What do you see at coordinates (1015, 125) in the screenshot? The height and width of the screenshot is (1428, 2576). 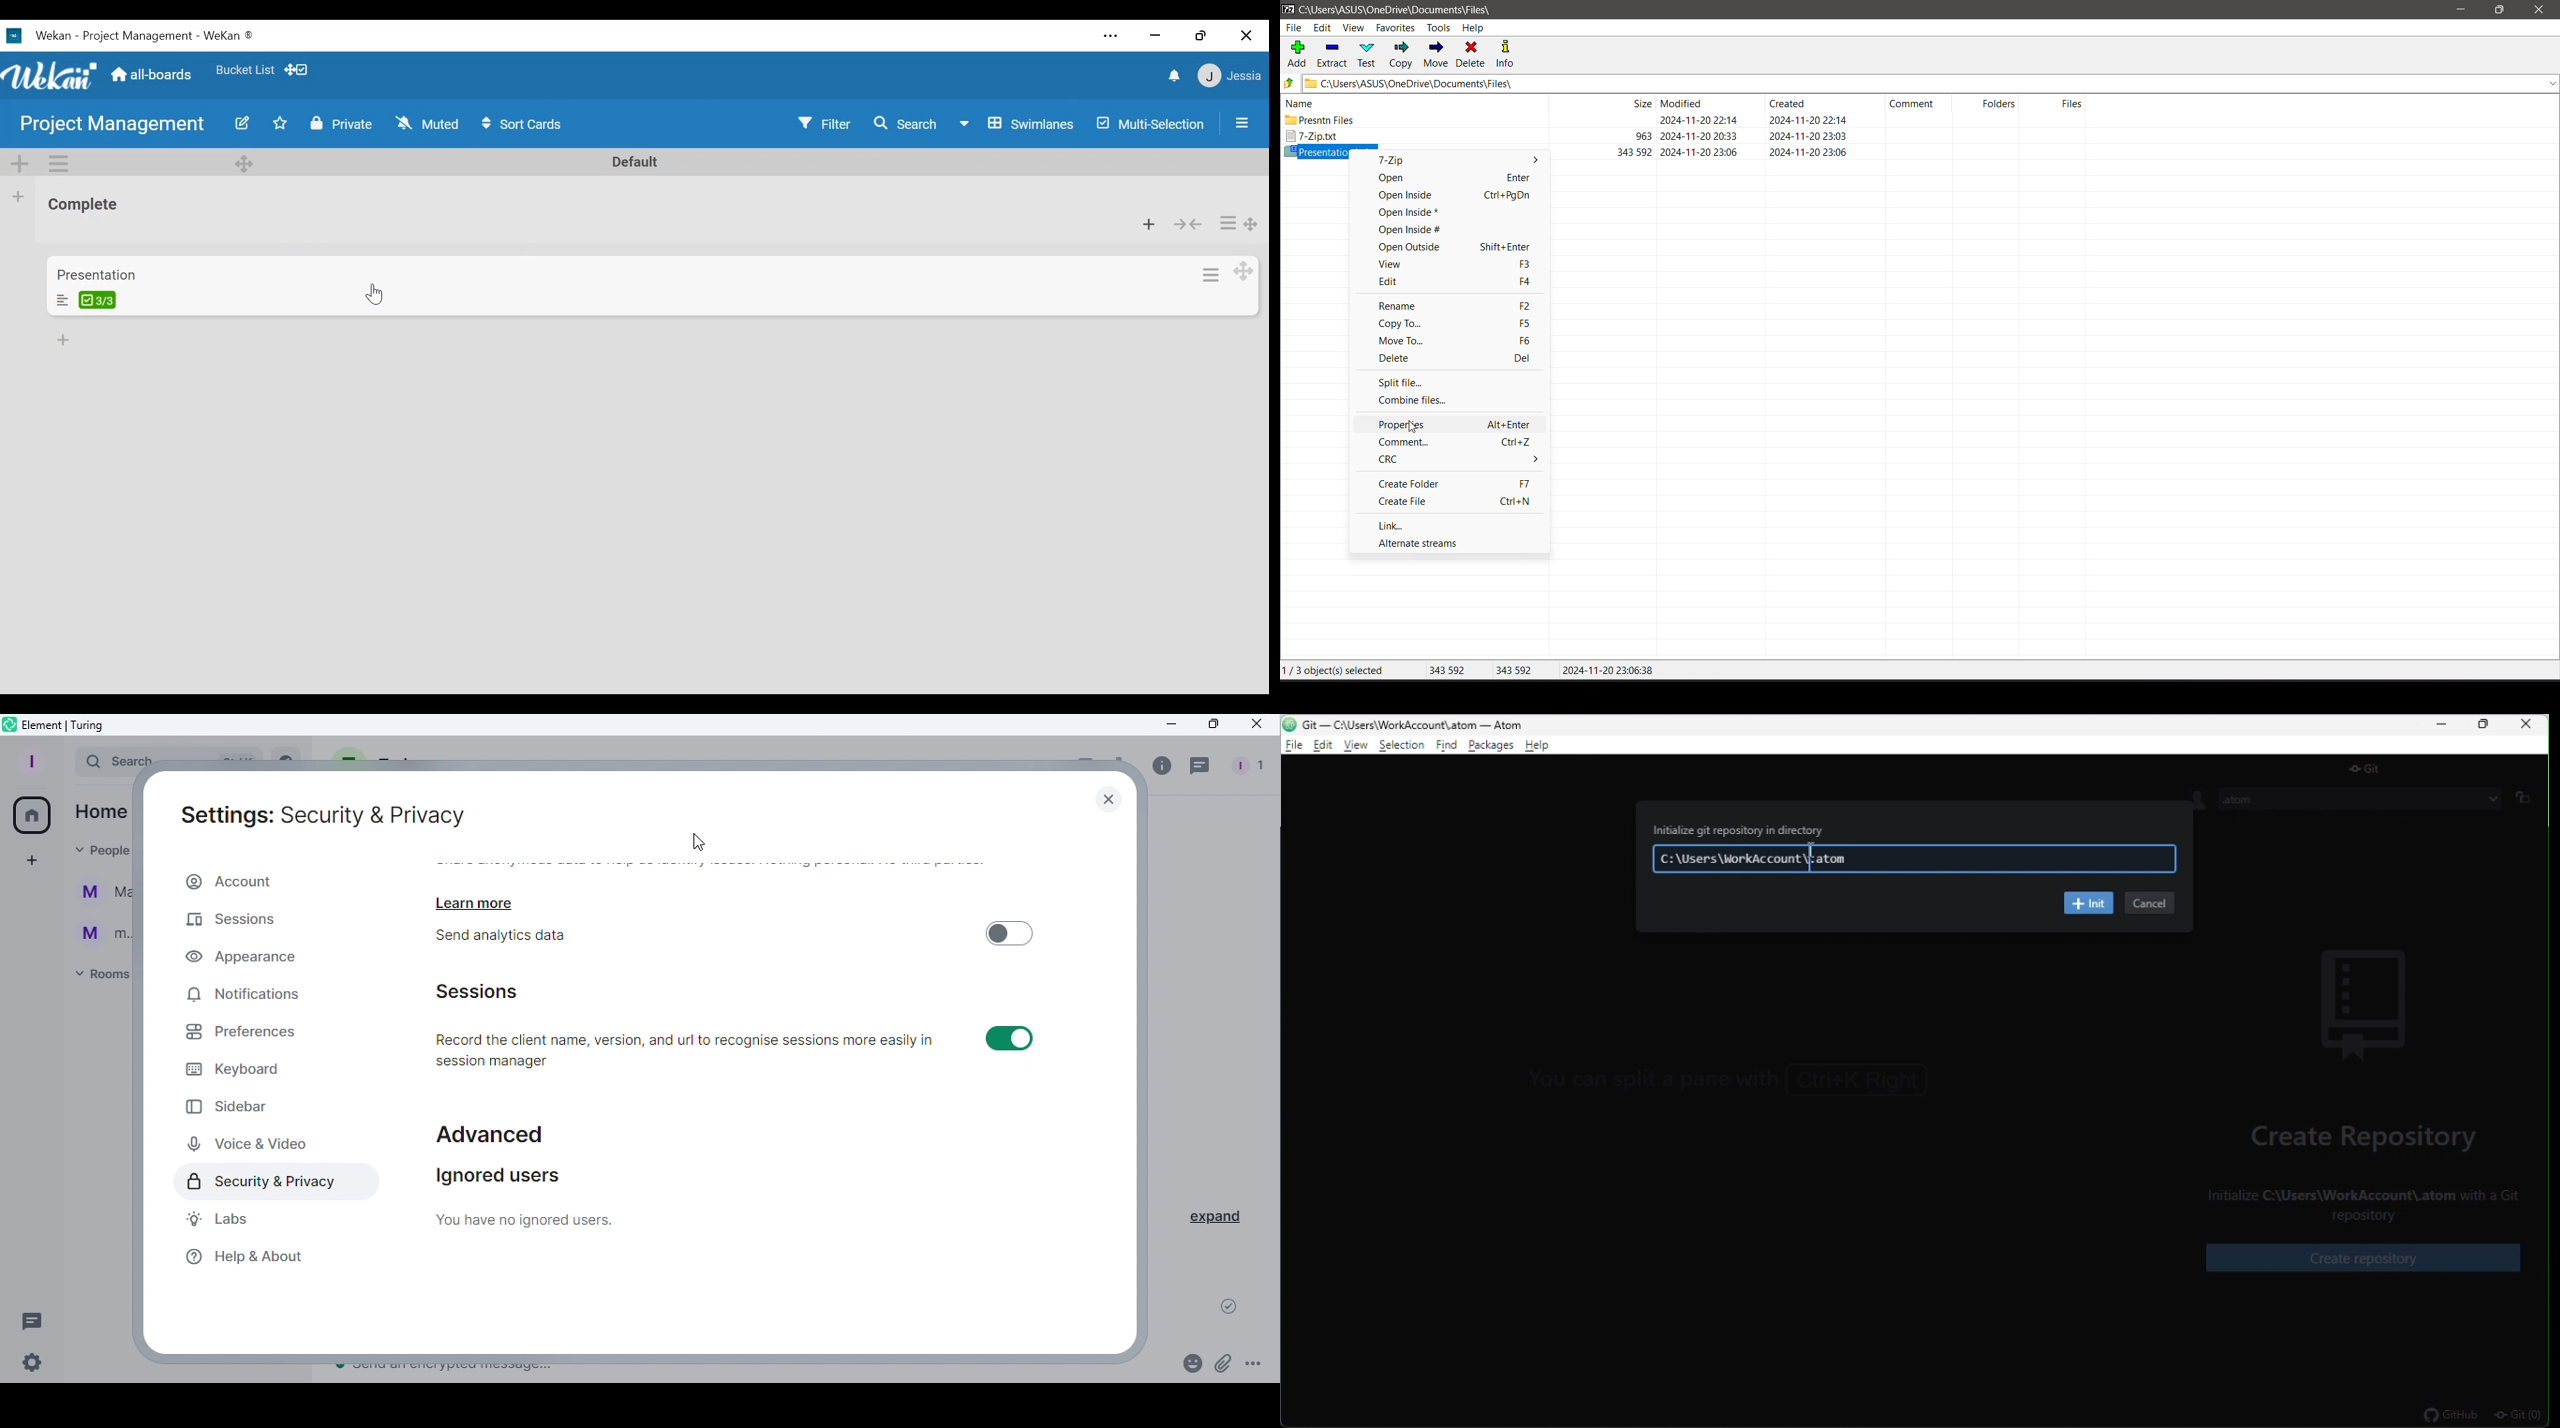 I see `Board View` at bounding box center [1015, 125].